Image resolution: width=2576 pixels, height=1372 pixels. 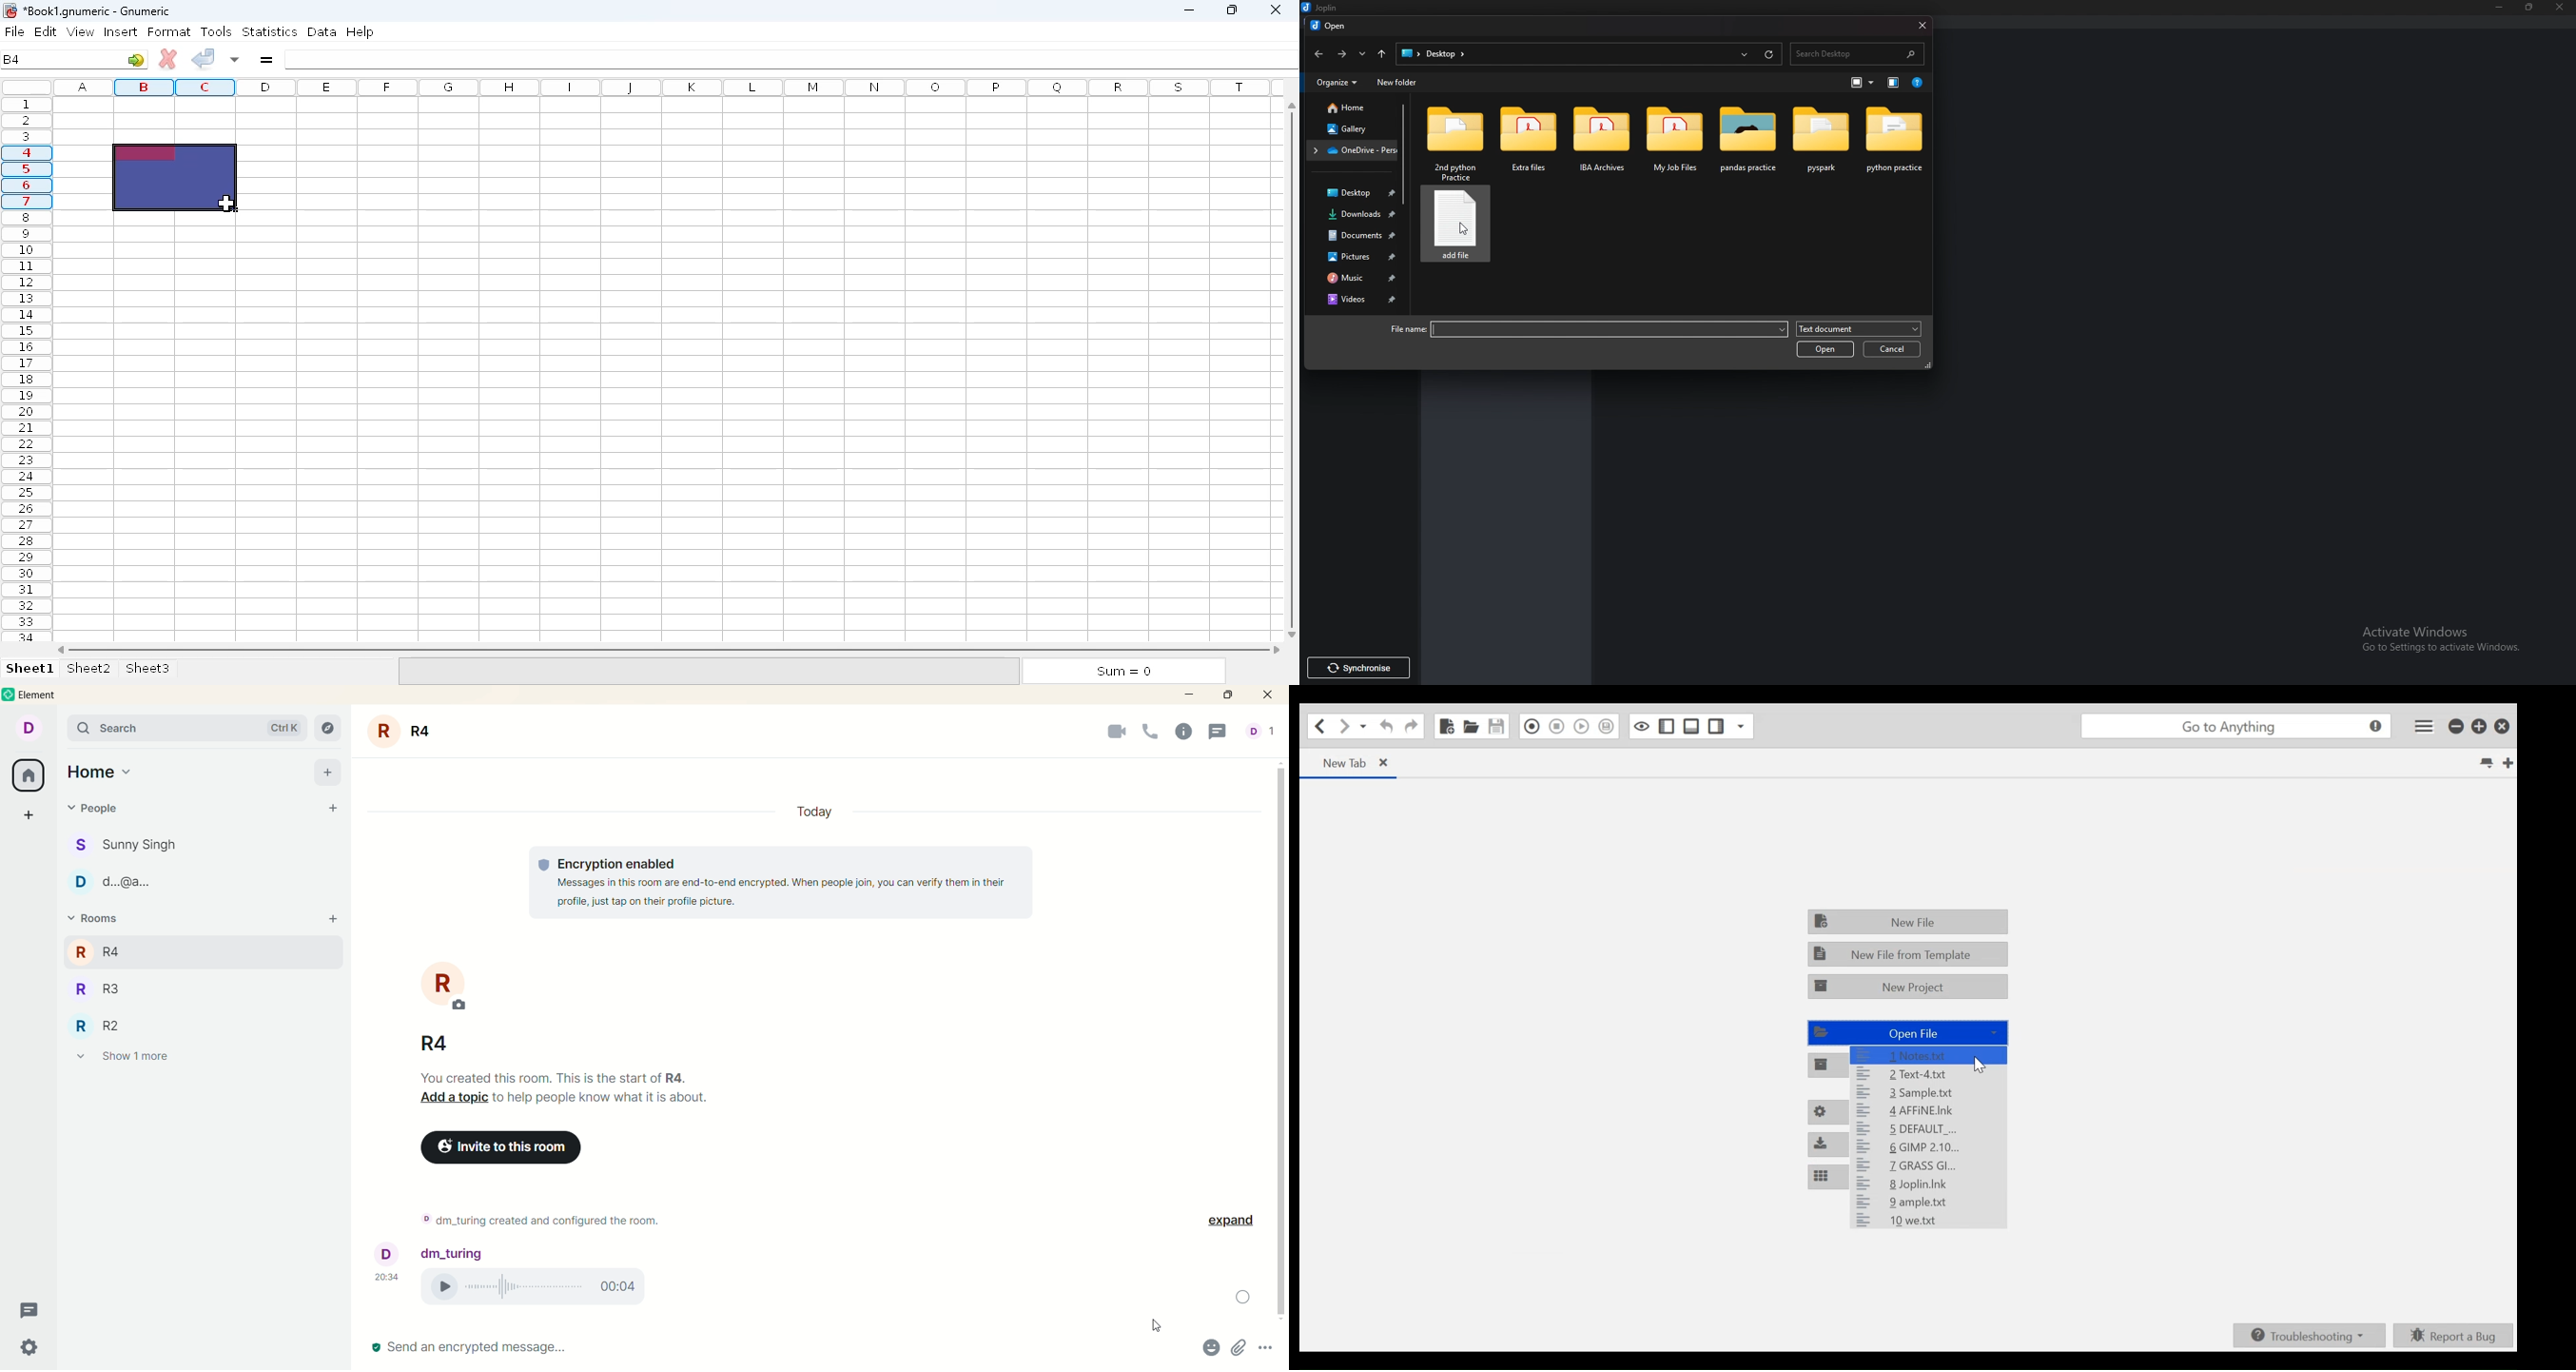 I want to click on Folder, so click(x=1821, y=141).